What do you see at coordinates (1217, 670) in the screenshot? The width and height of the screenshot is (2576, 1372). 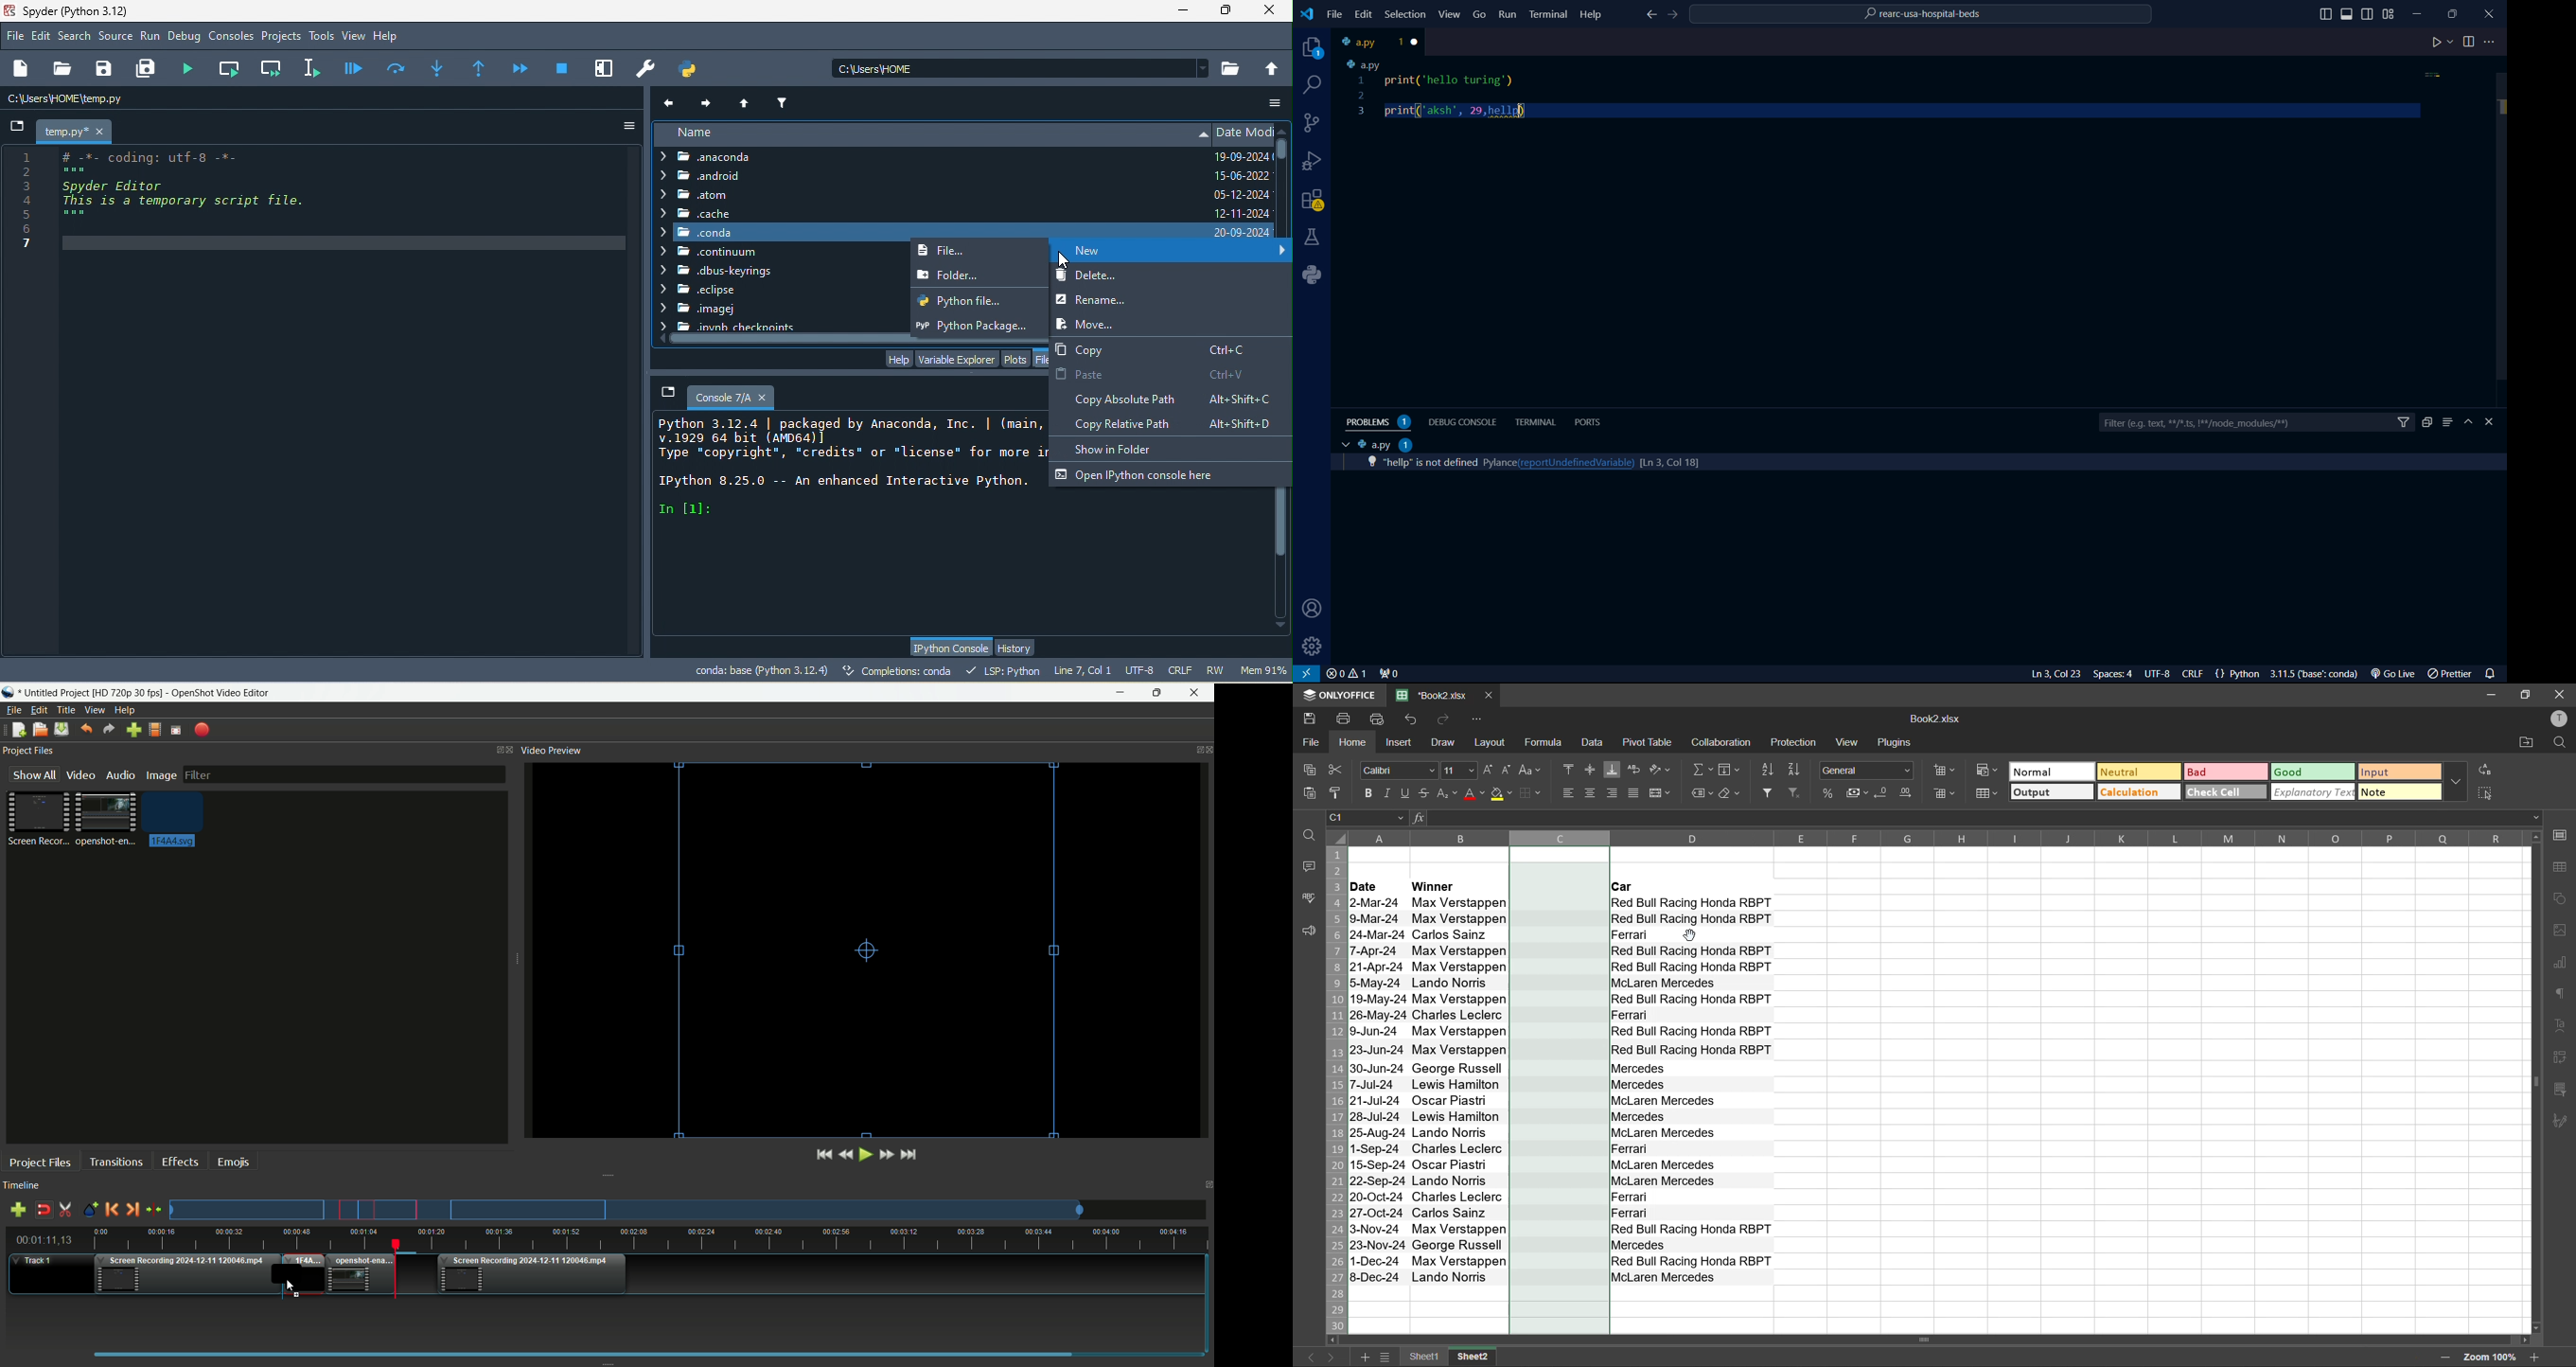 I see `rw` at bounding box center [1217, 670].